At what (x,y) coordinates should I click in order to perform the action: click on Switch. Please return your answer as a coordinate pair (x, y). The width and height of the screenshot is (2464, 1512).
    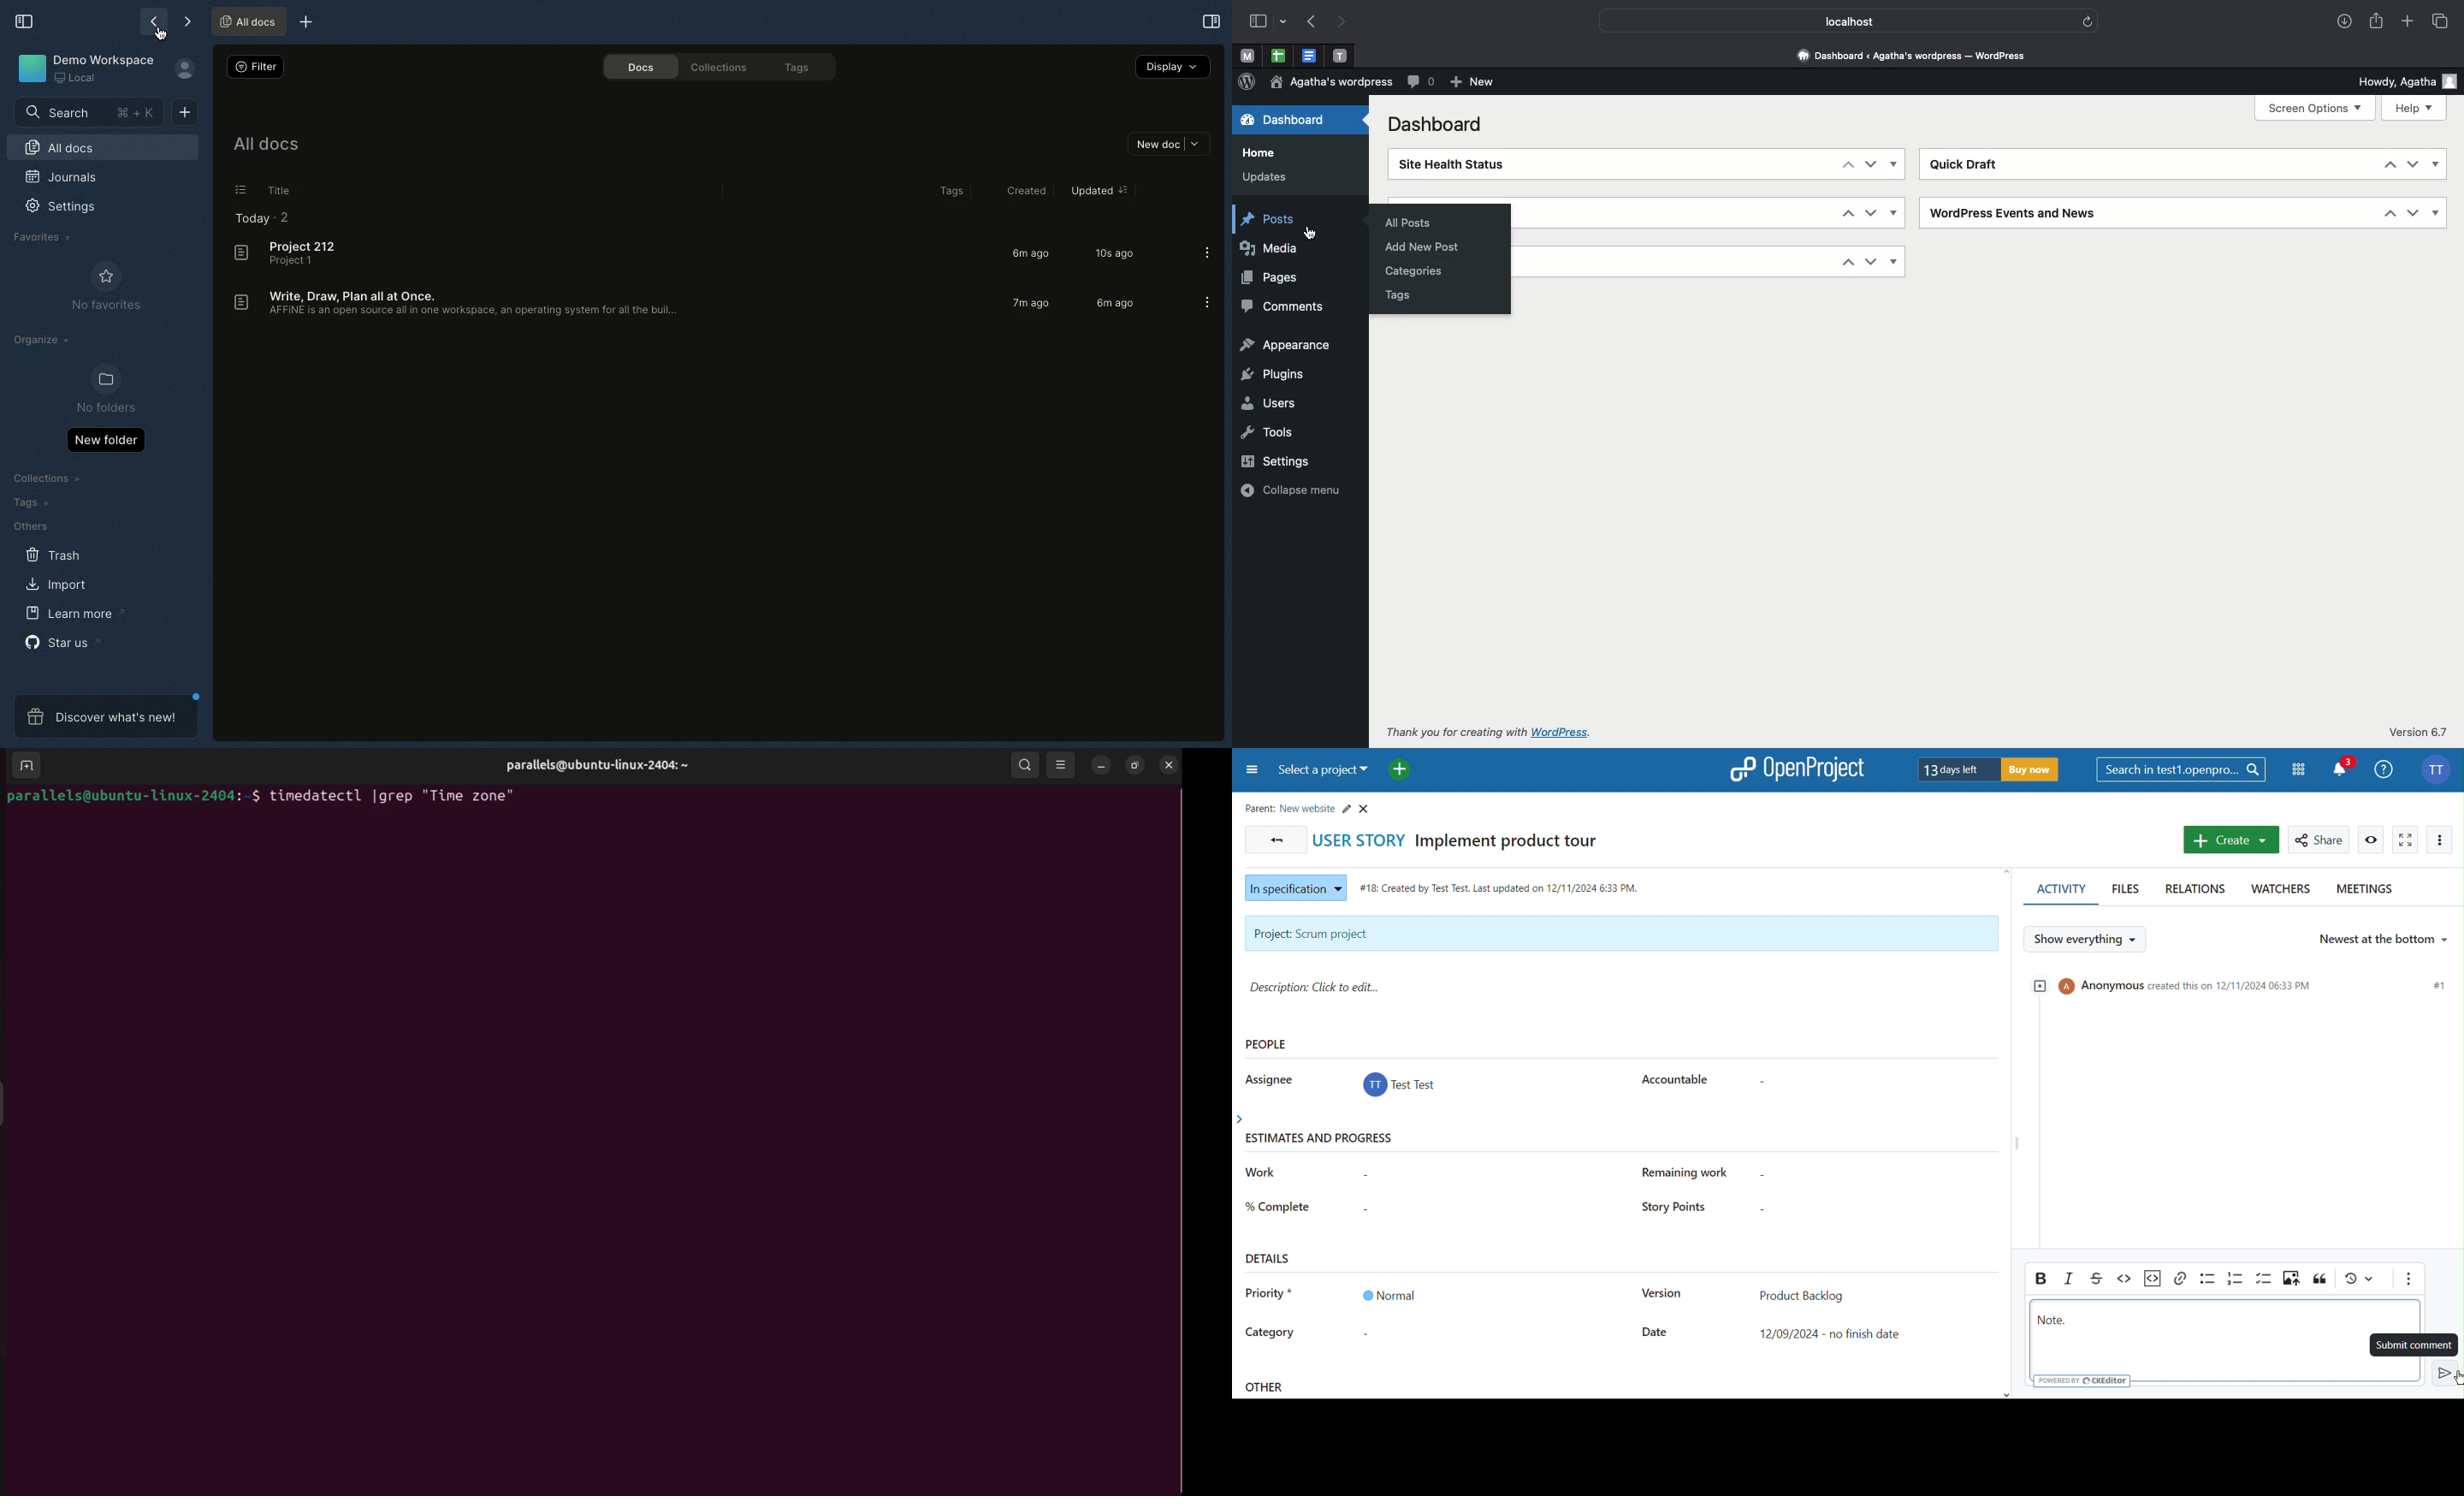
    Looking at the image, I should click on (256, 68).